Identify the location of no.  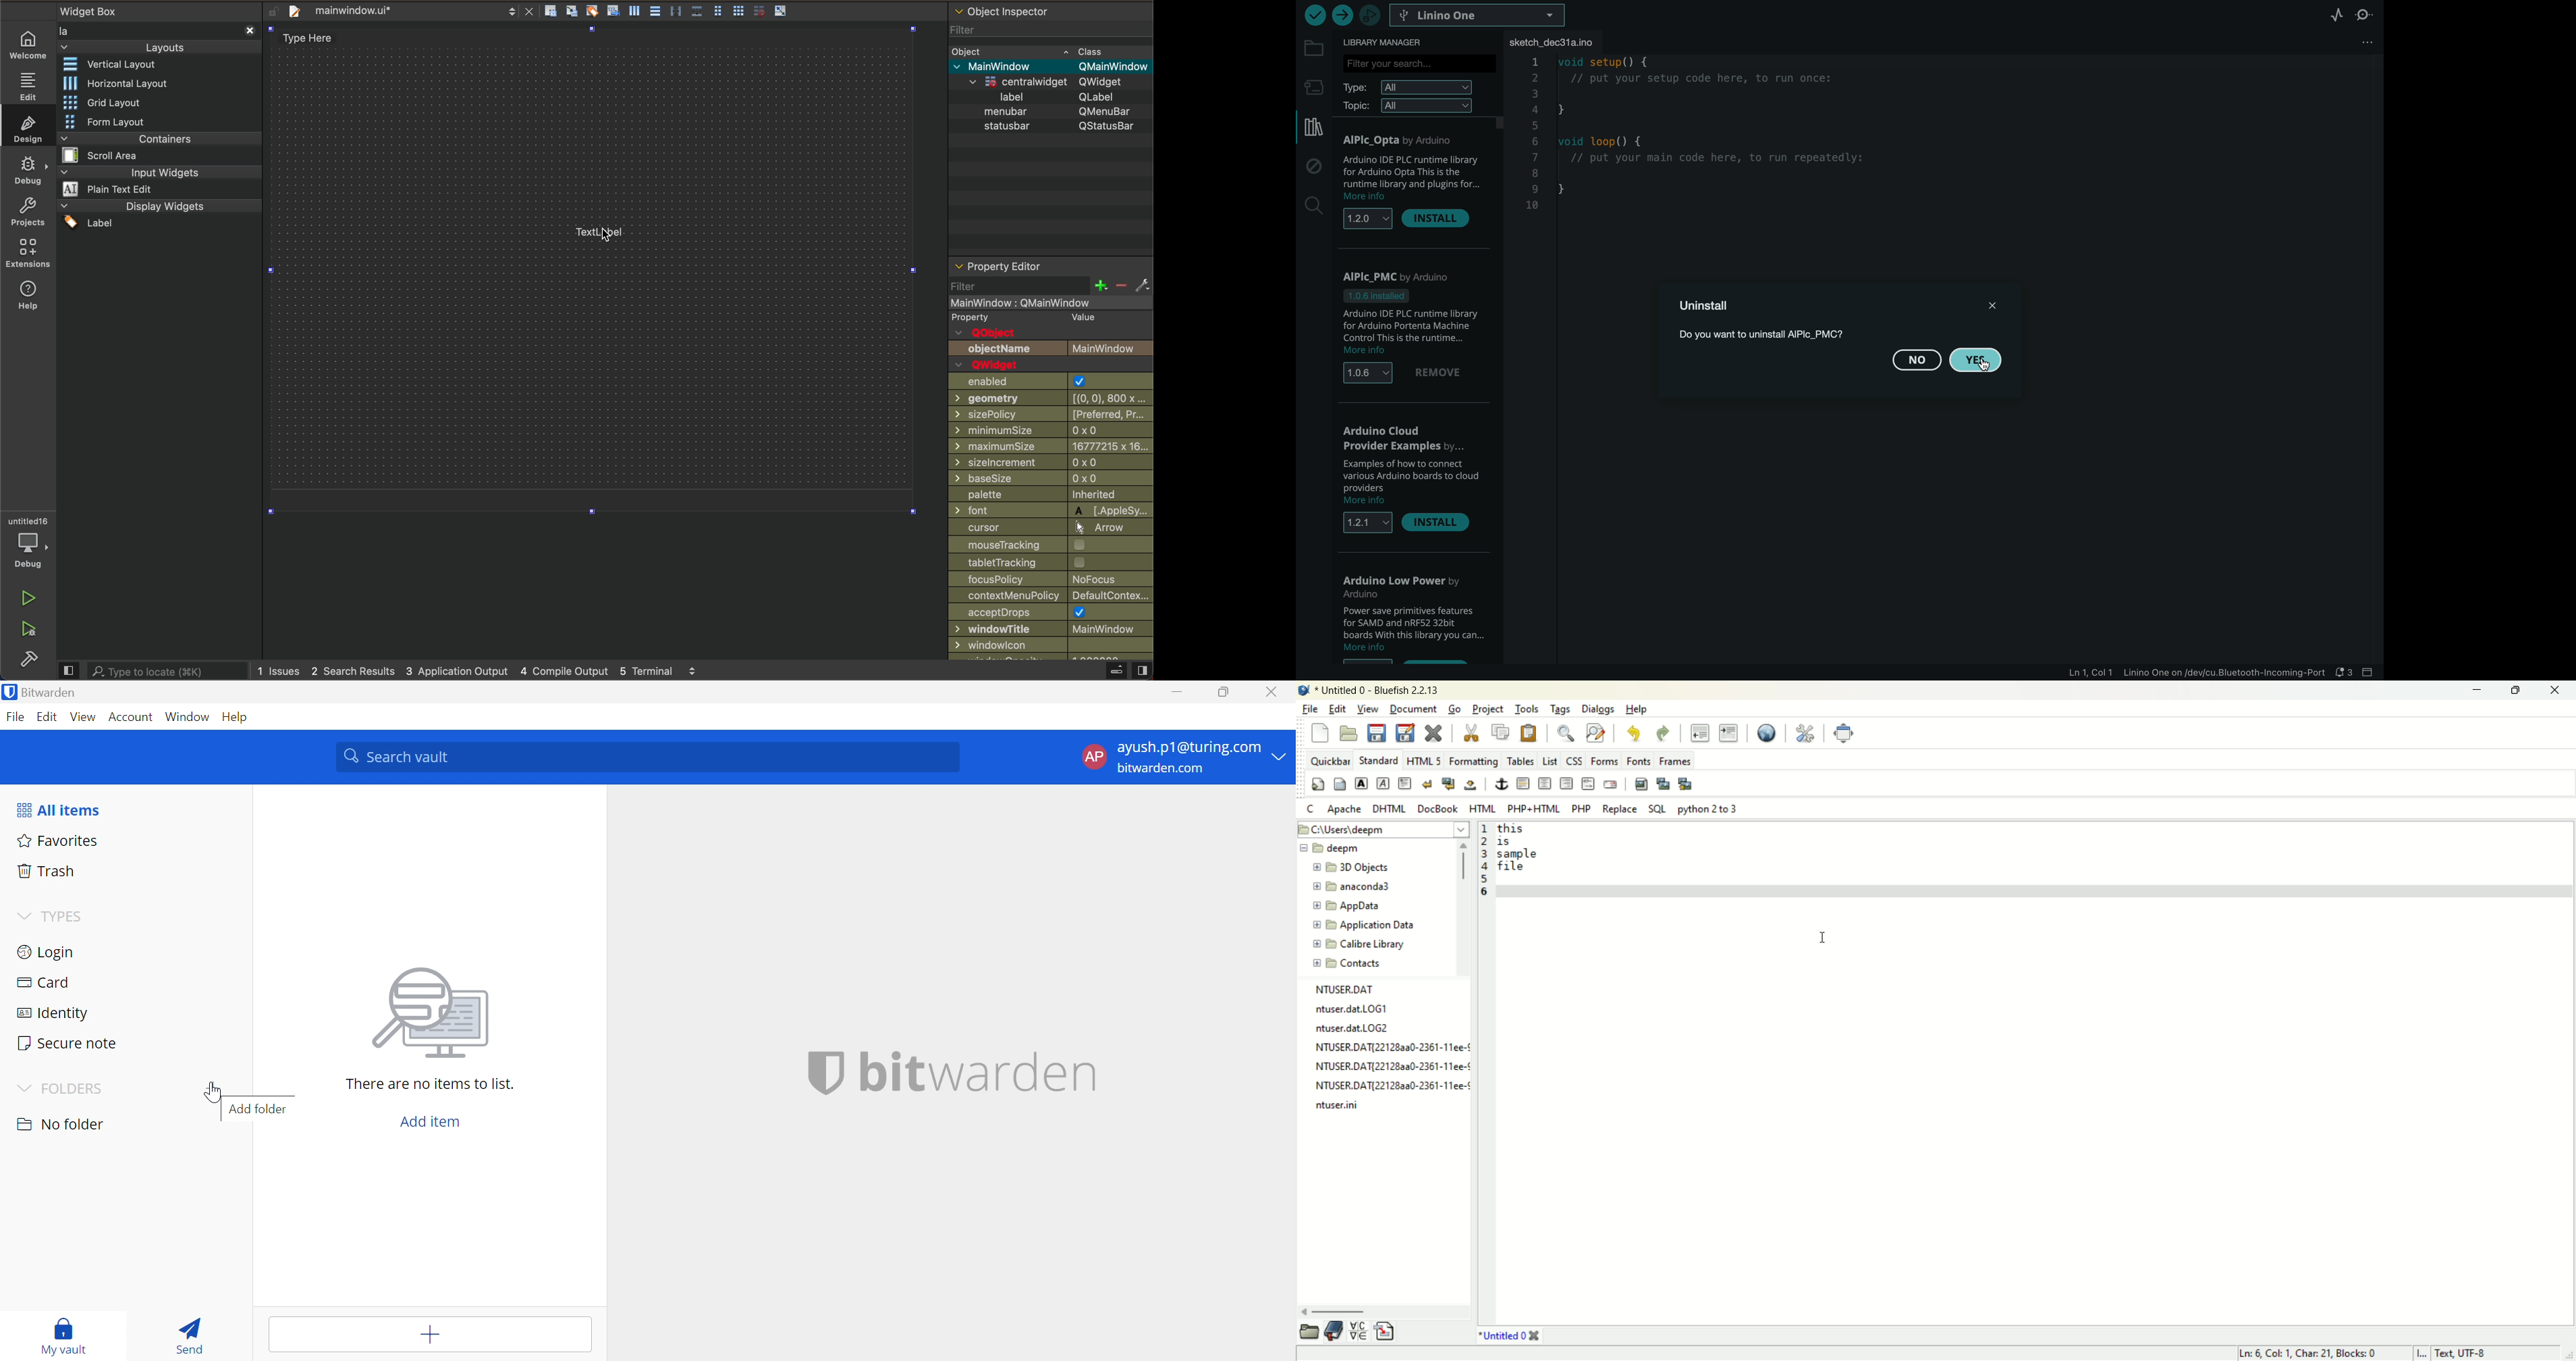
(1918, 360).